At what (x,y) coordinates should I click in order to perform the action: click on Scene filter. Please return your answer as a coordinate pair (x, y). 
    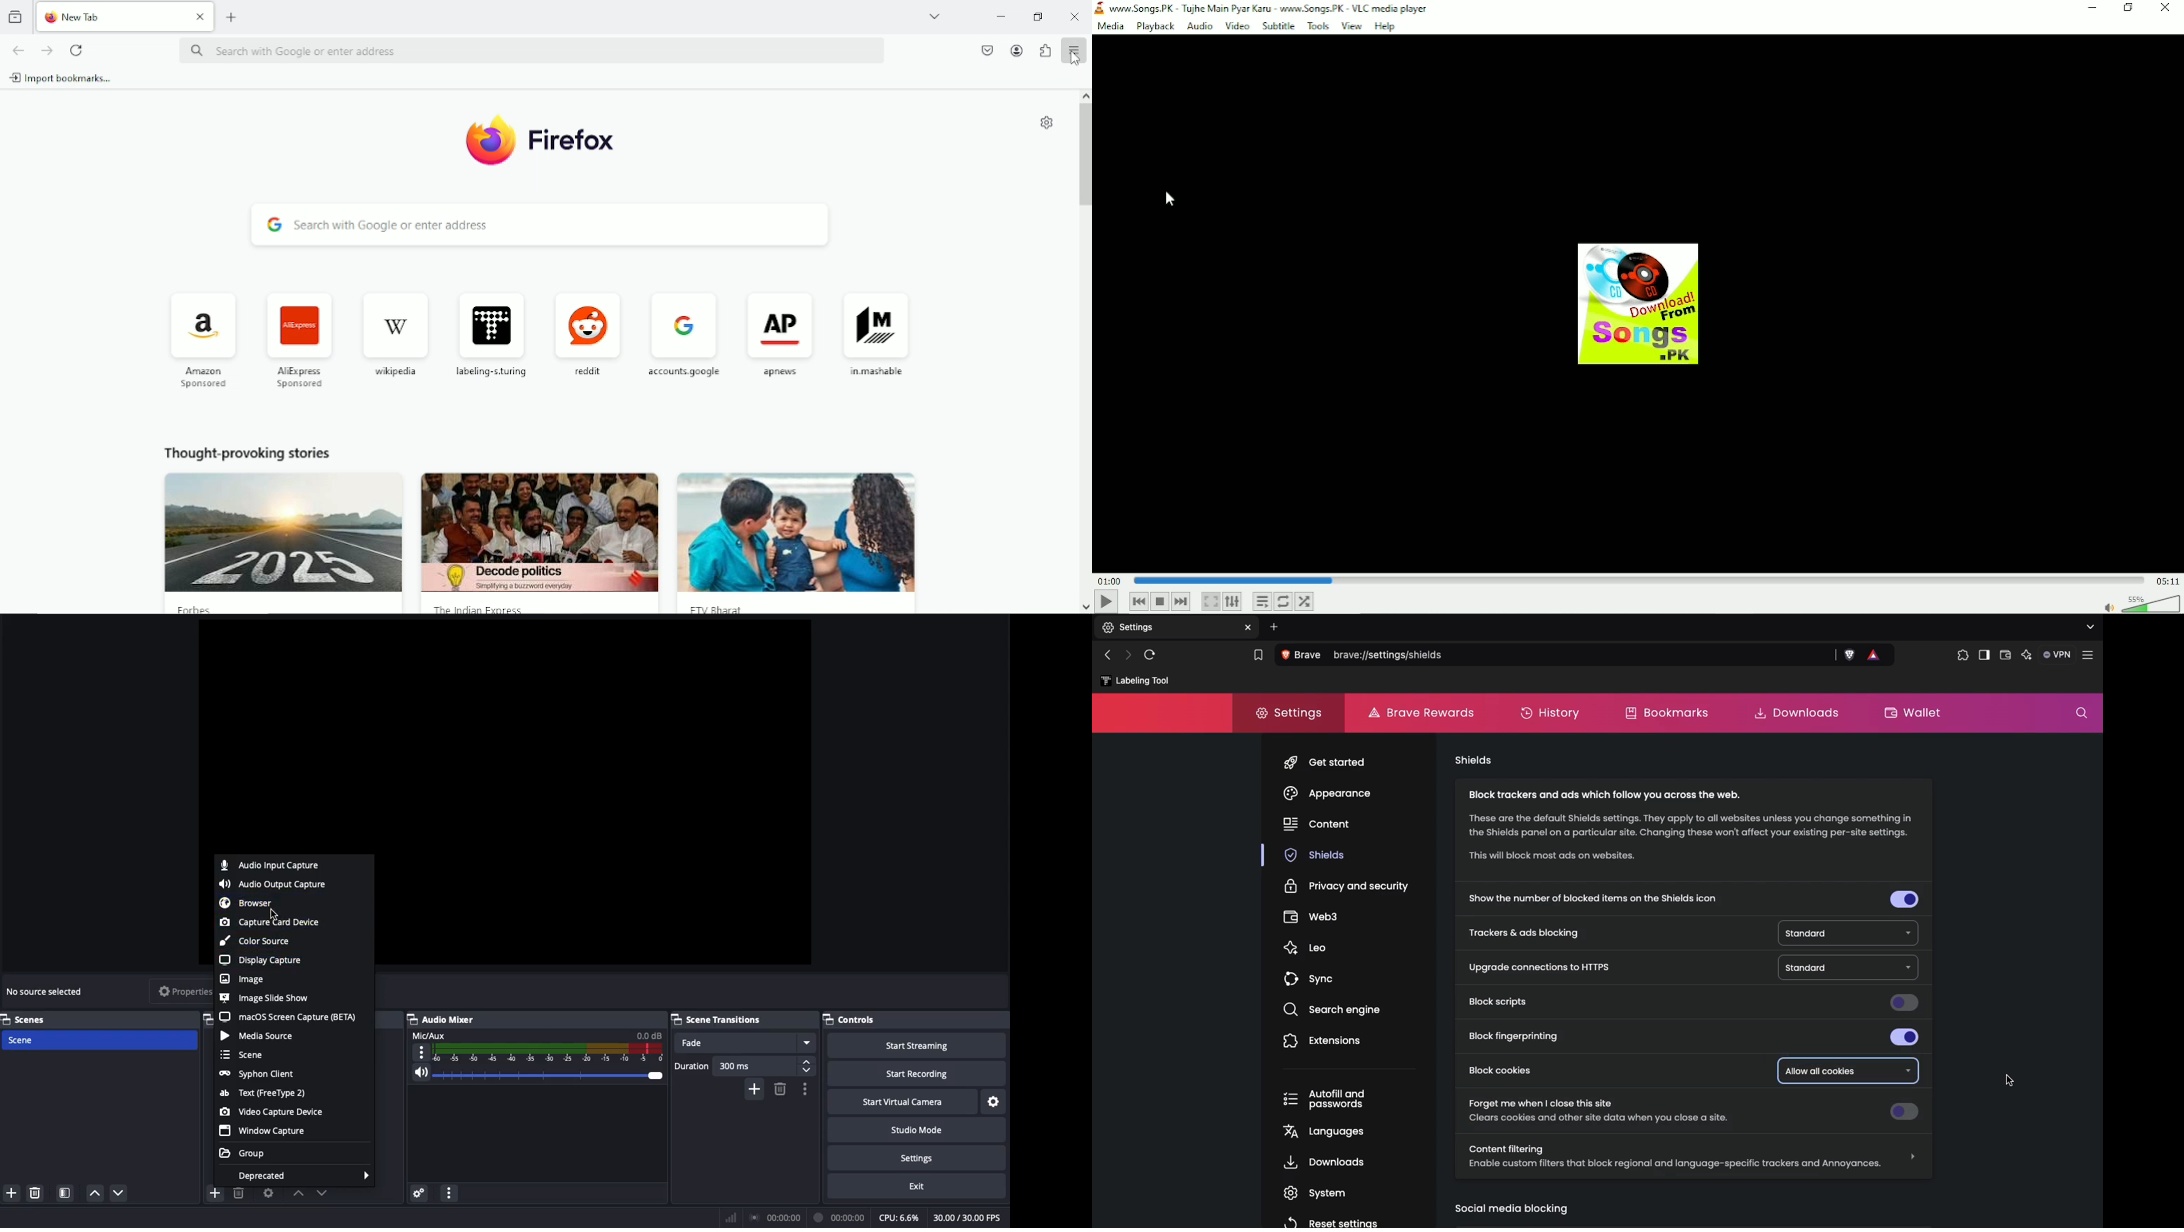
    Looking at the image, I should click on (64, 1190).